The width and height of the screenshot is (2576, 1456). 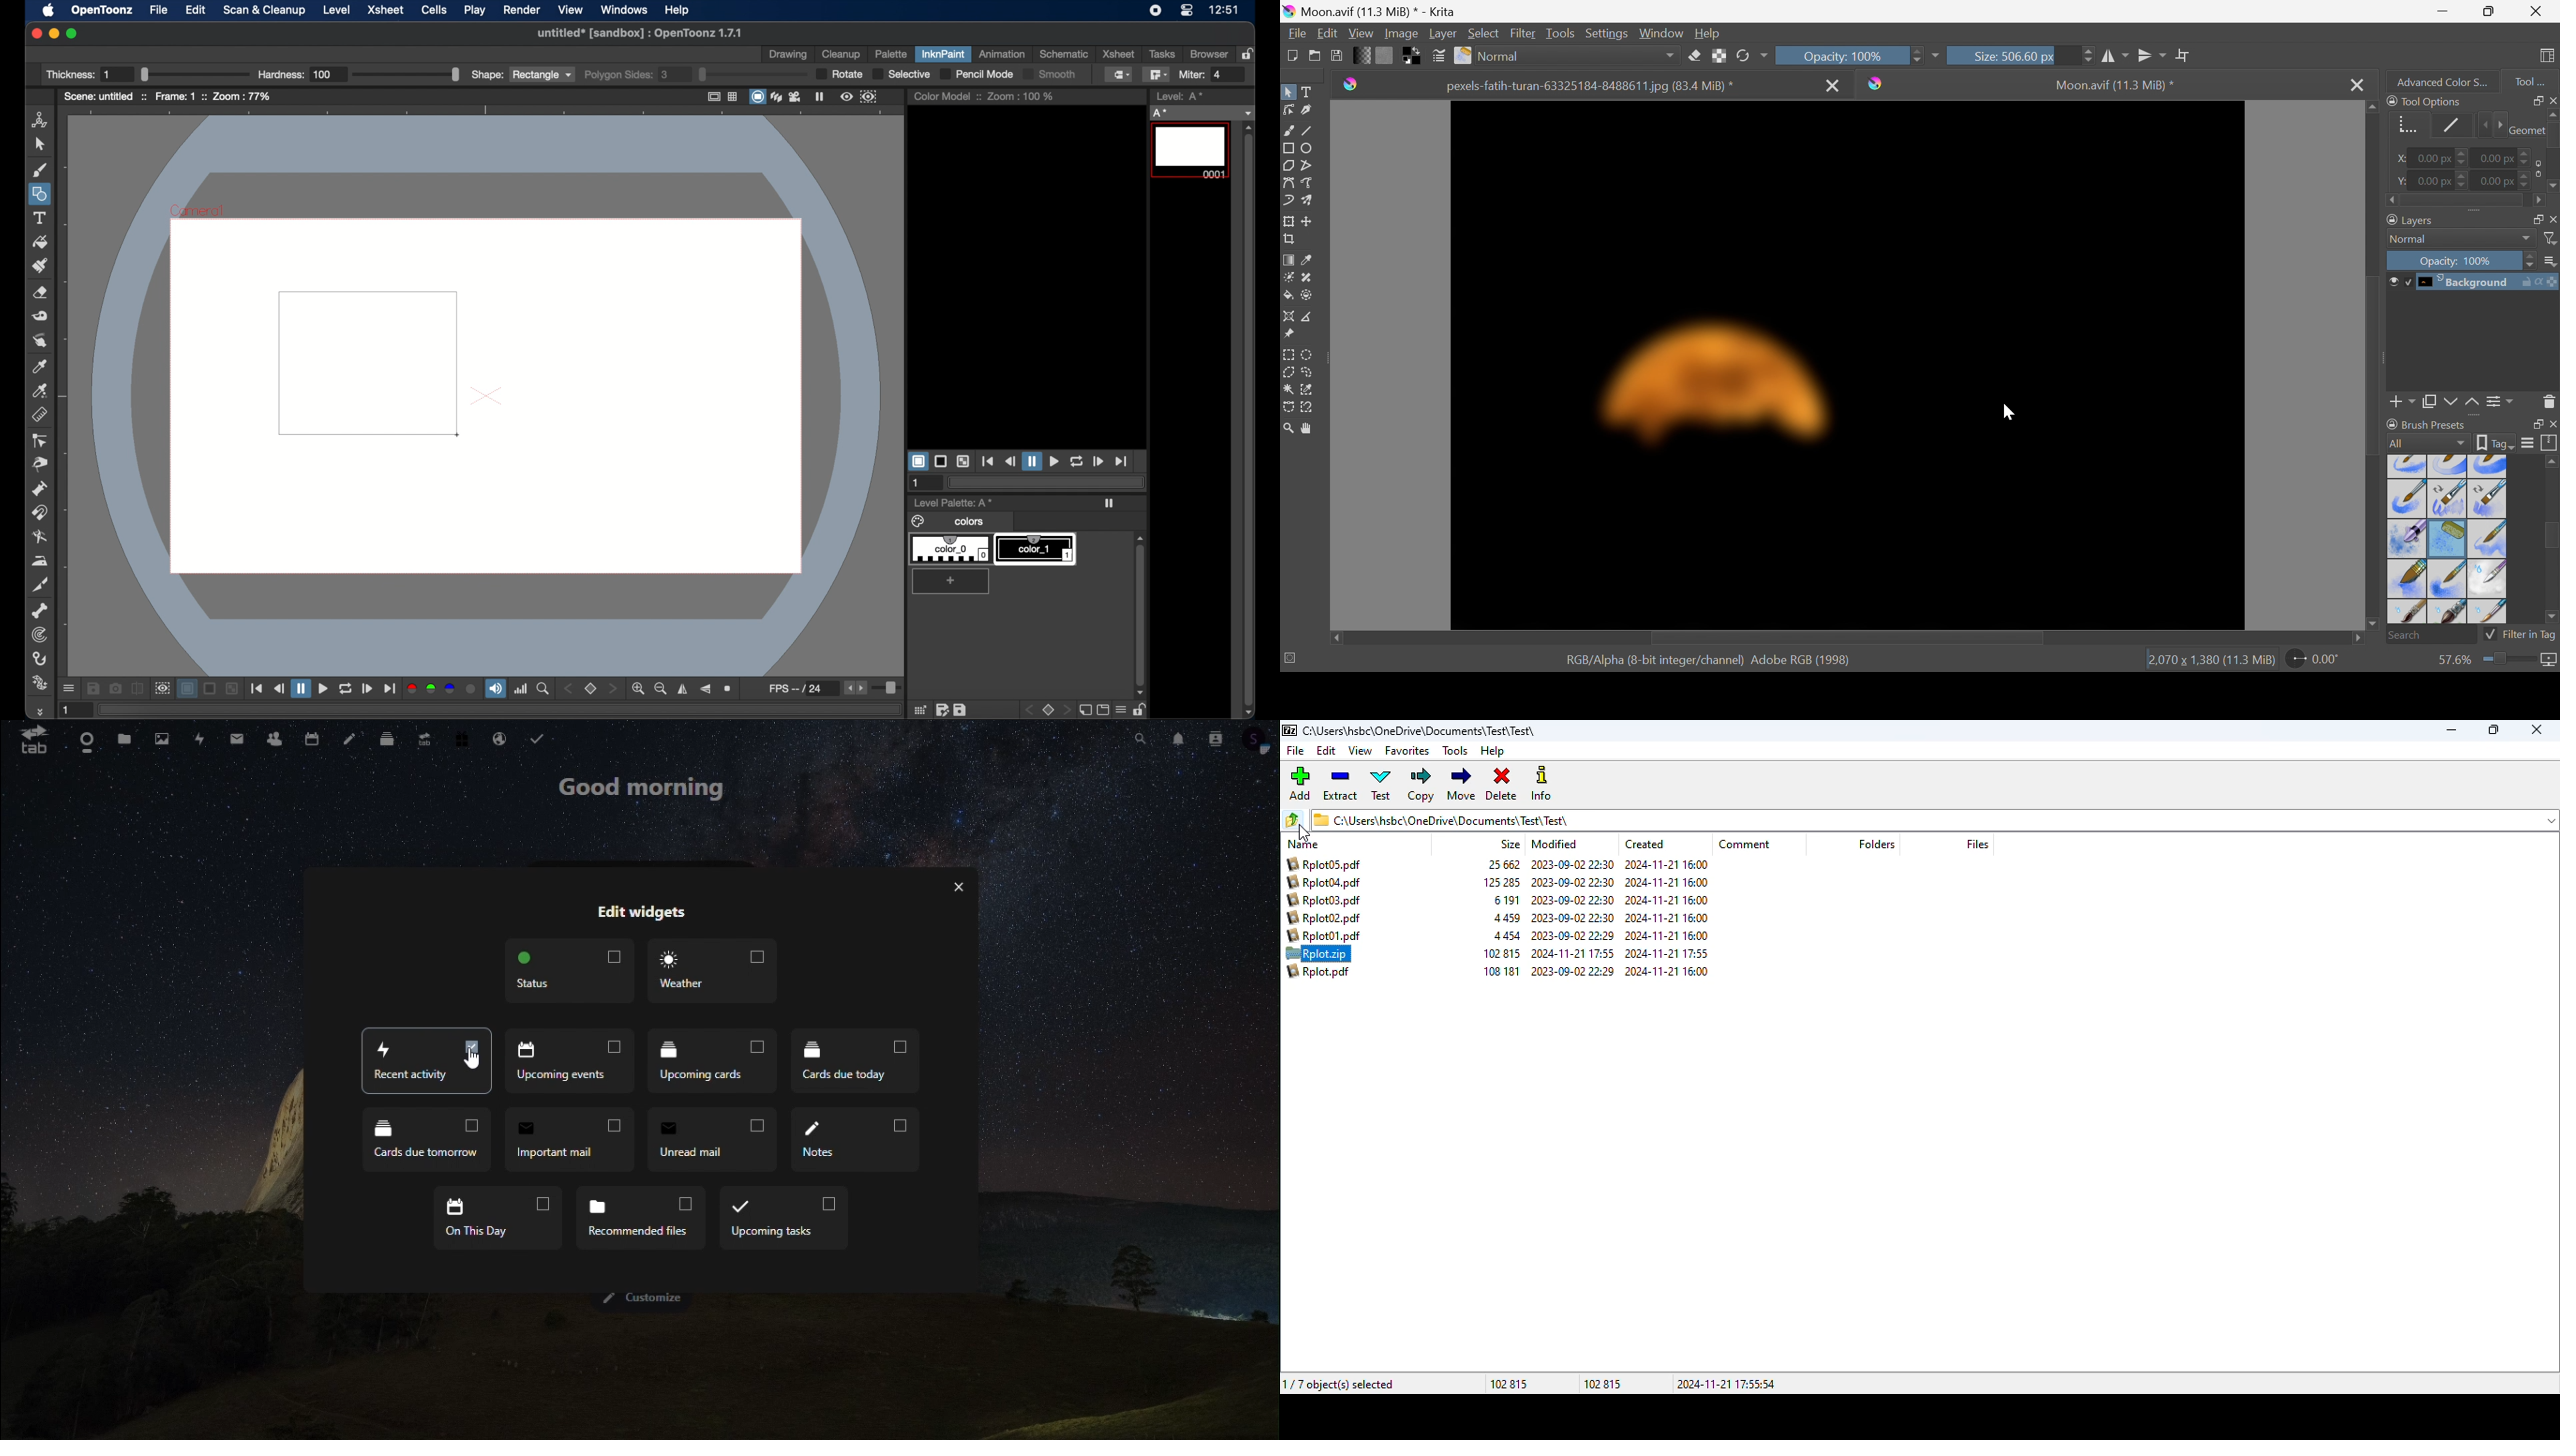 I want to click on , so click(x=1291, y=55).